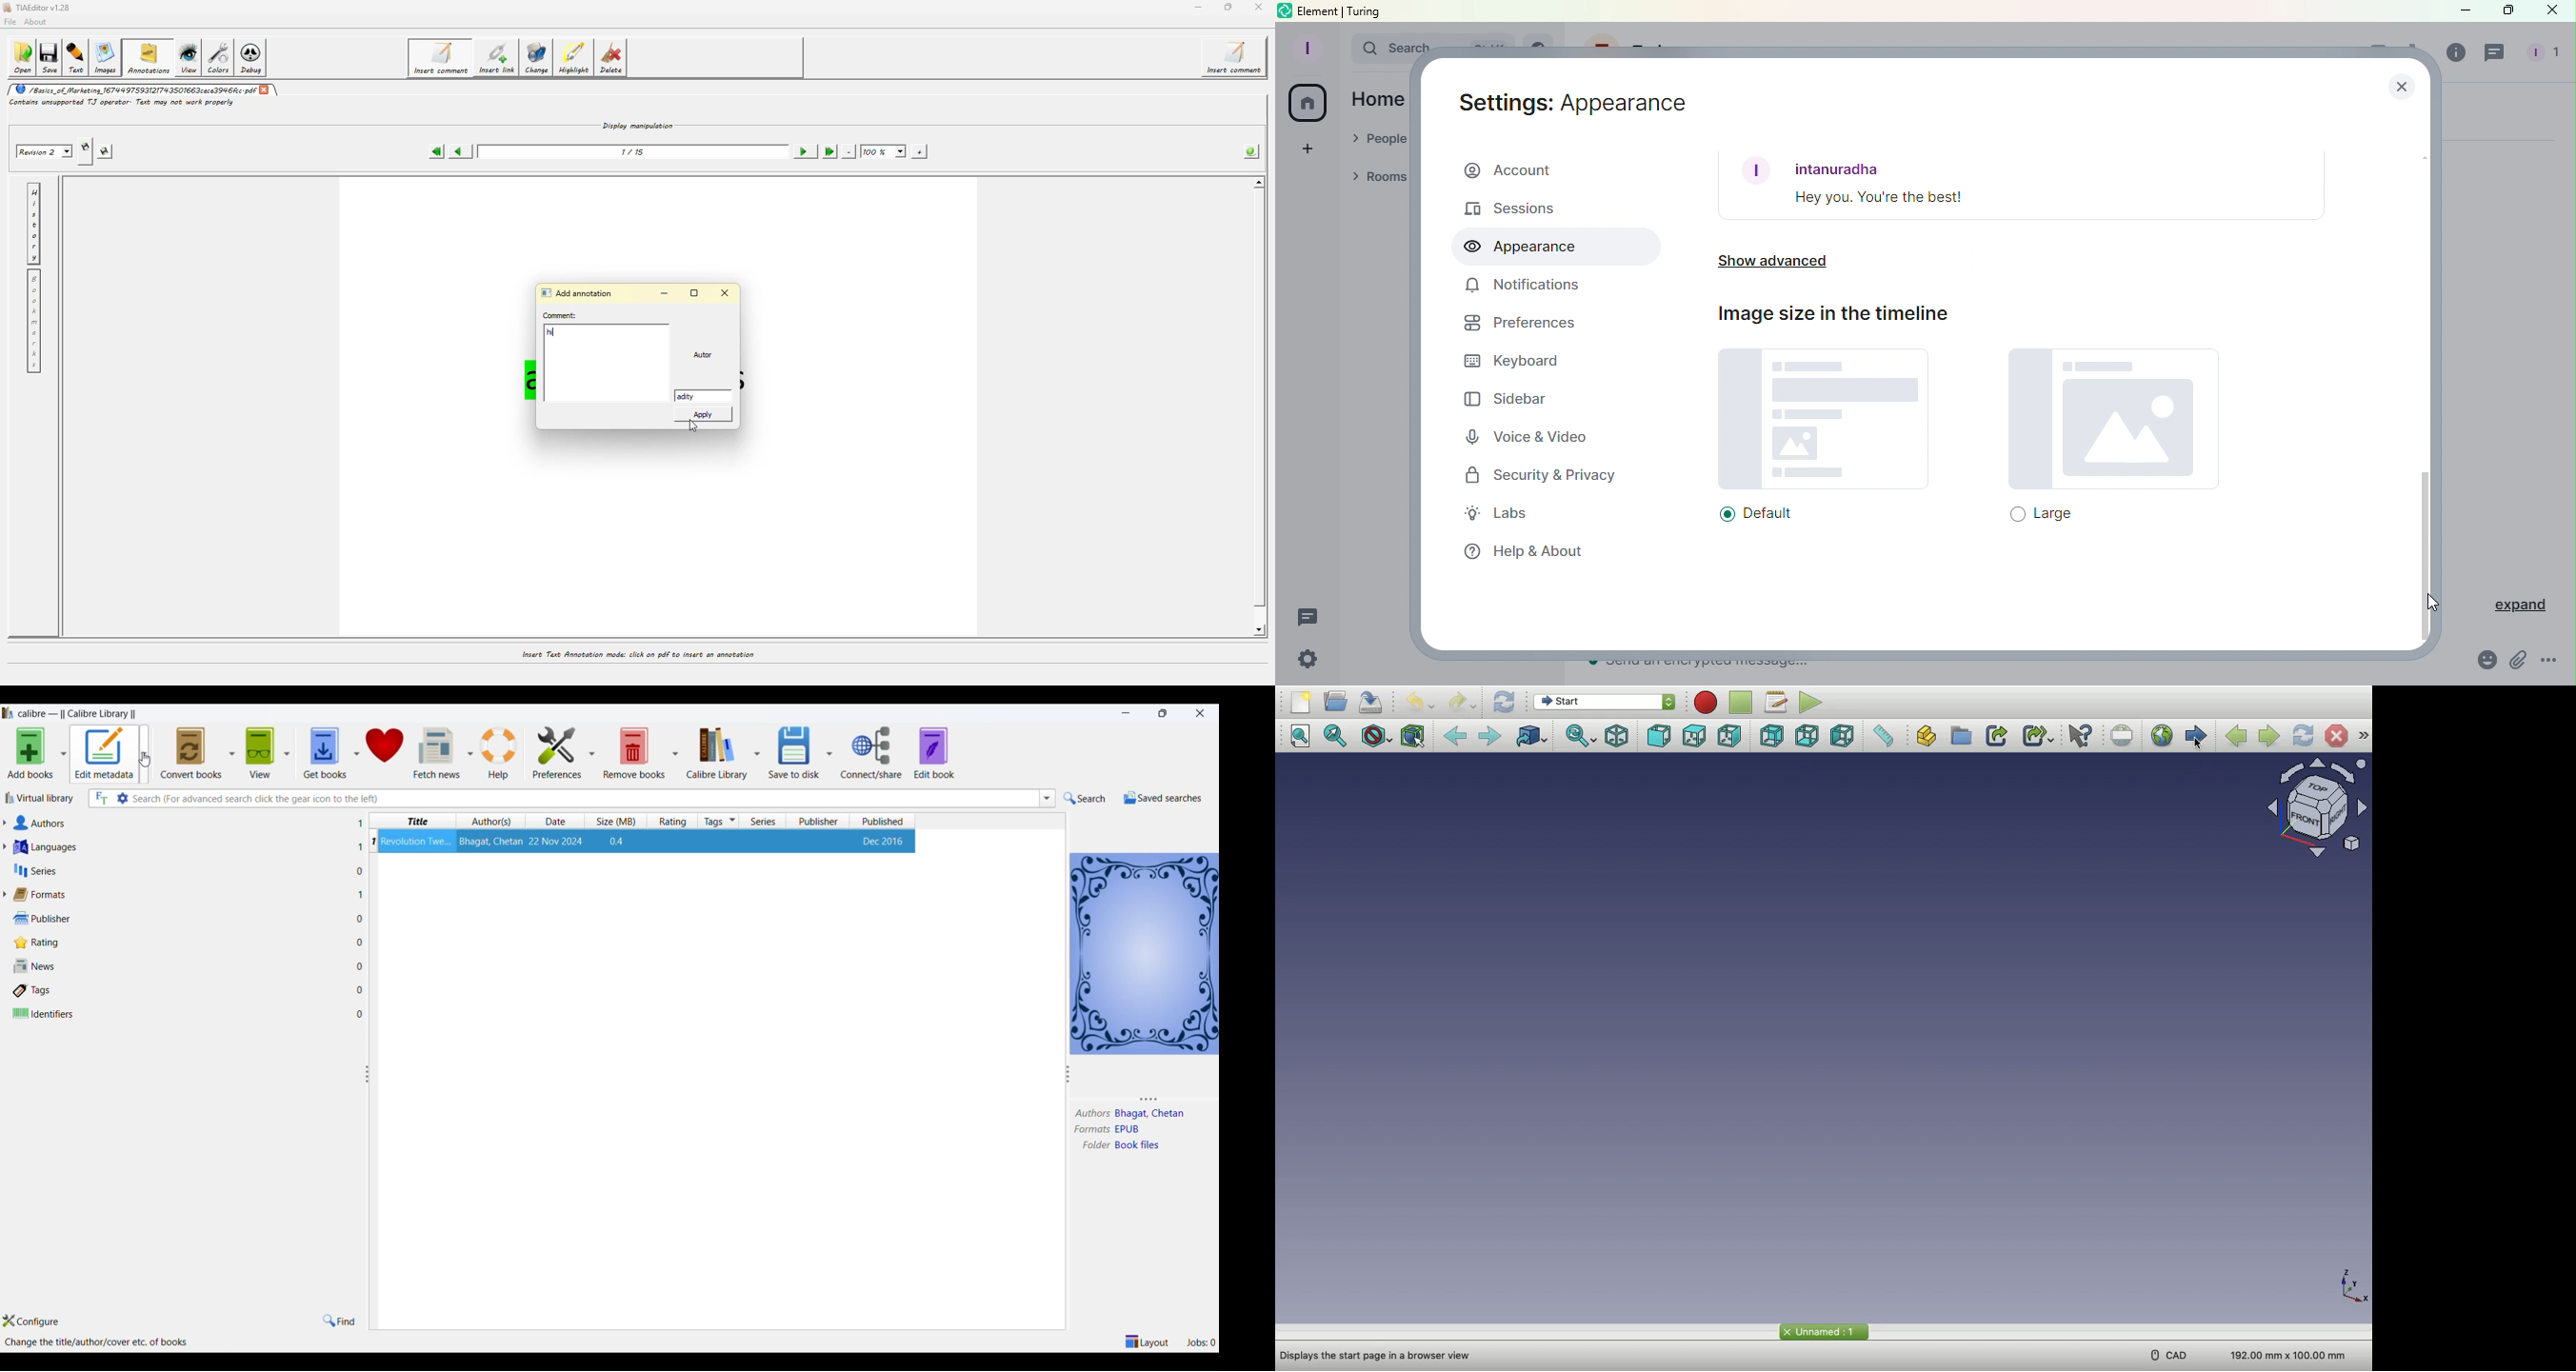 The width and height of the screenshot is (2576, 1372). I want to click on folder name, so click(1140, 1146).